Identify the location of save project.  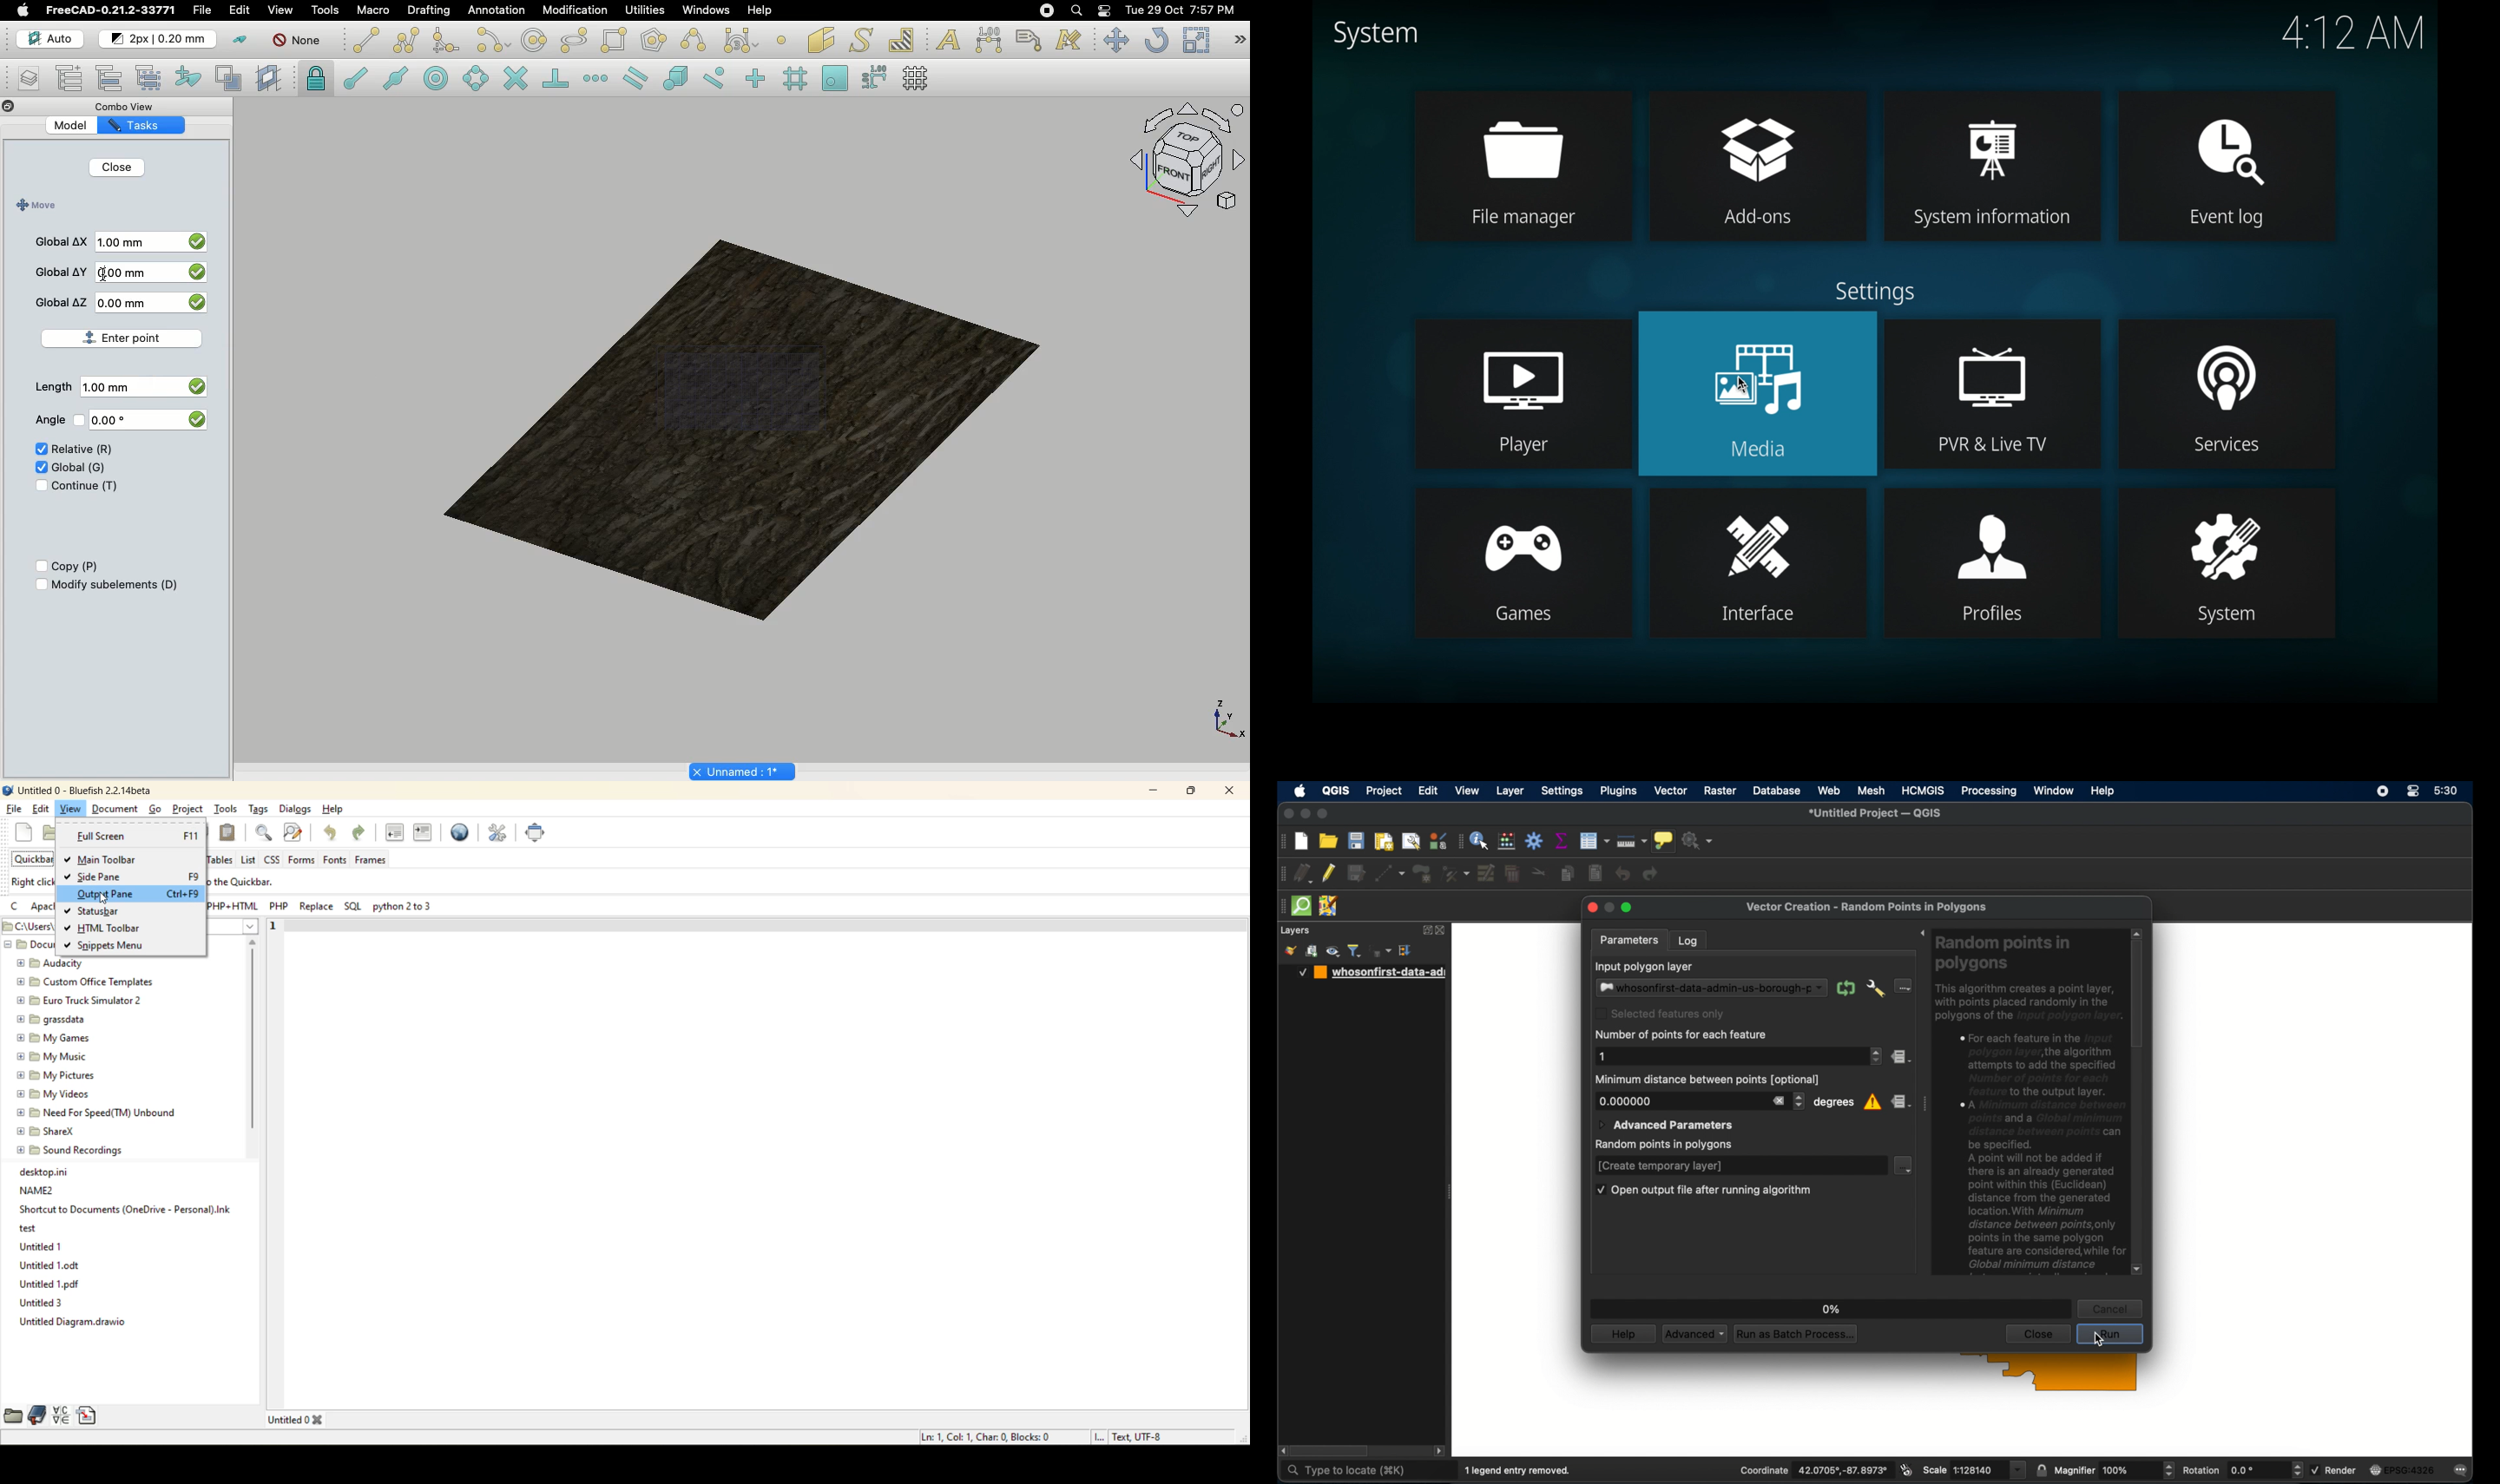
(1357, 841).